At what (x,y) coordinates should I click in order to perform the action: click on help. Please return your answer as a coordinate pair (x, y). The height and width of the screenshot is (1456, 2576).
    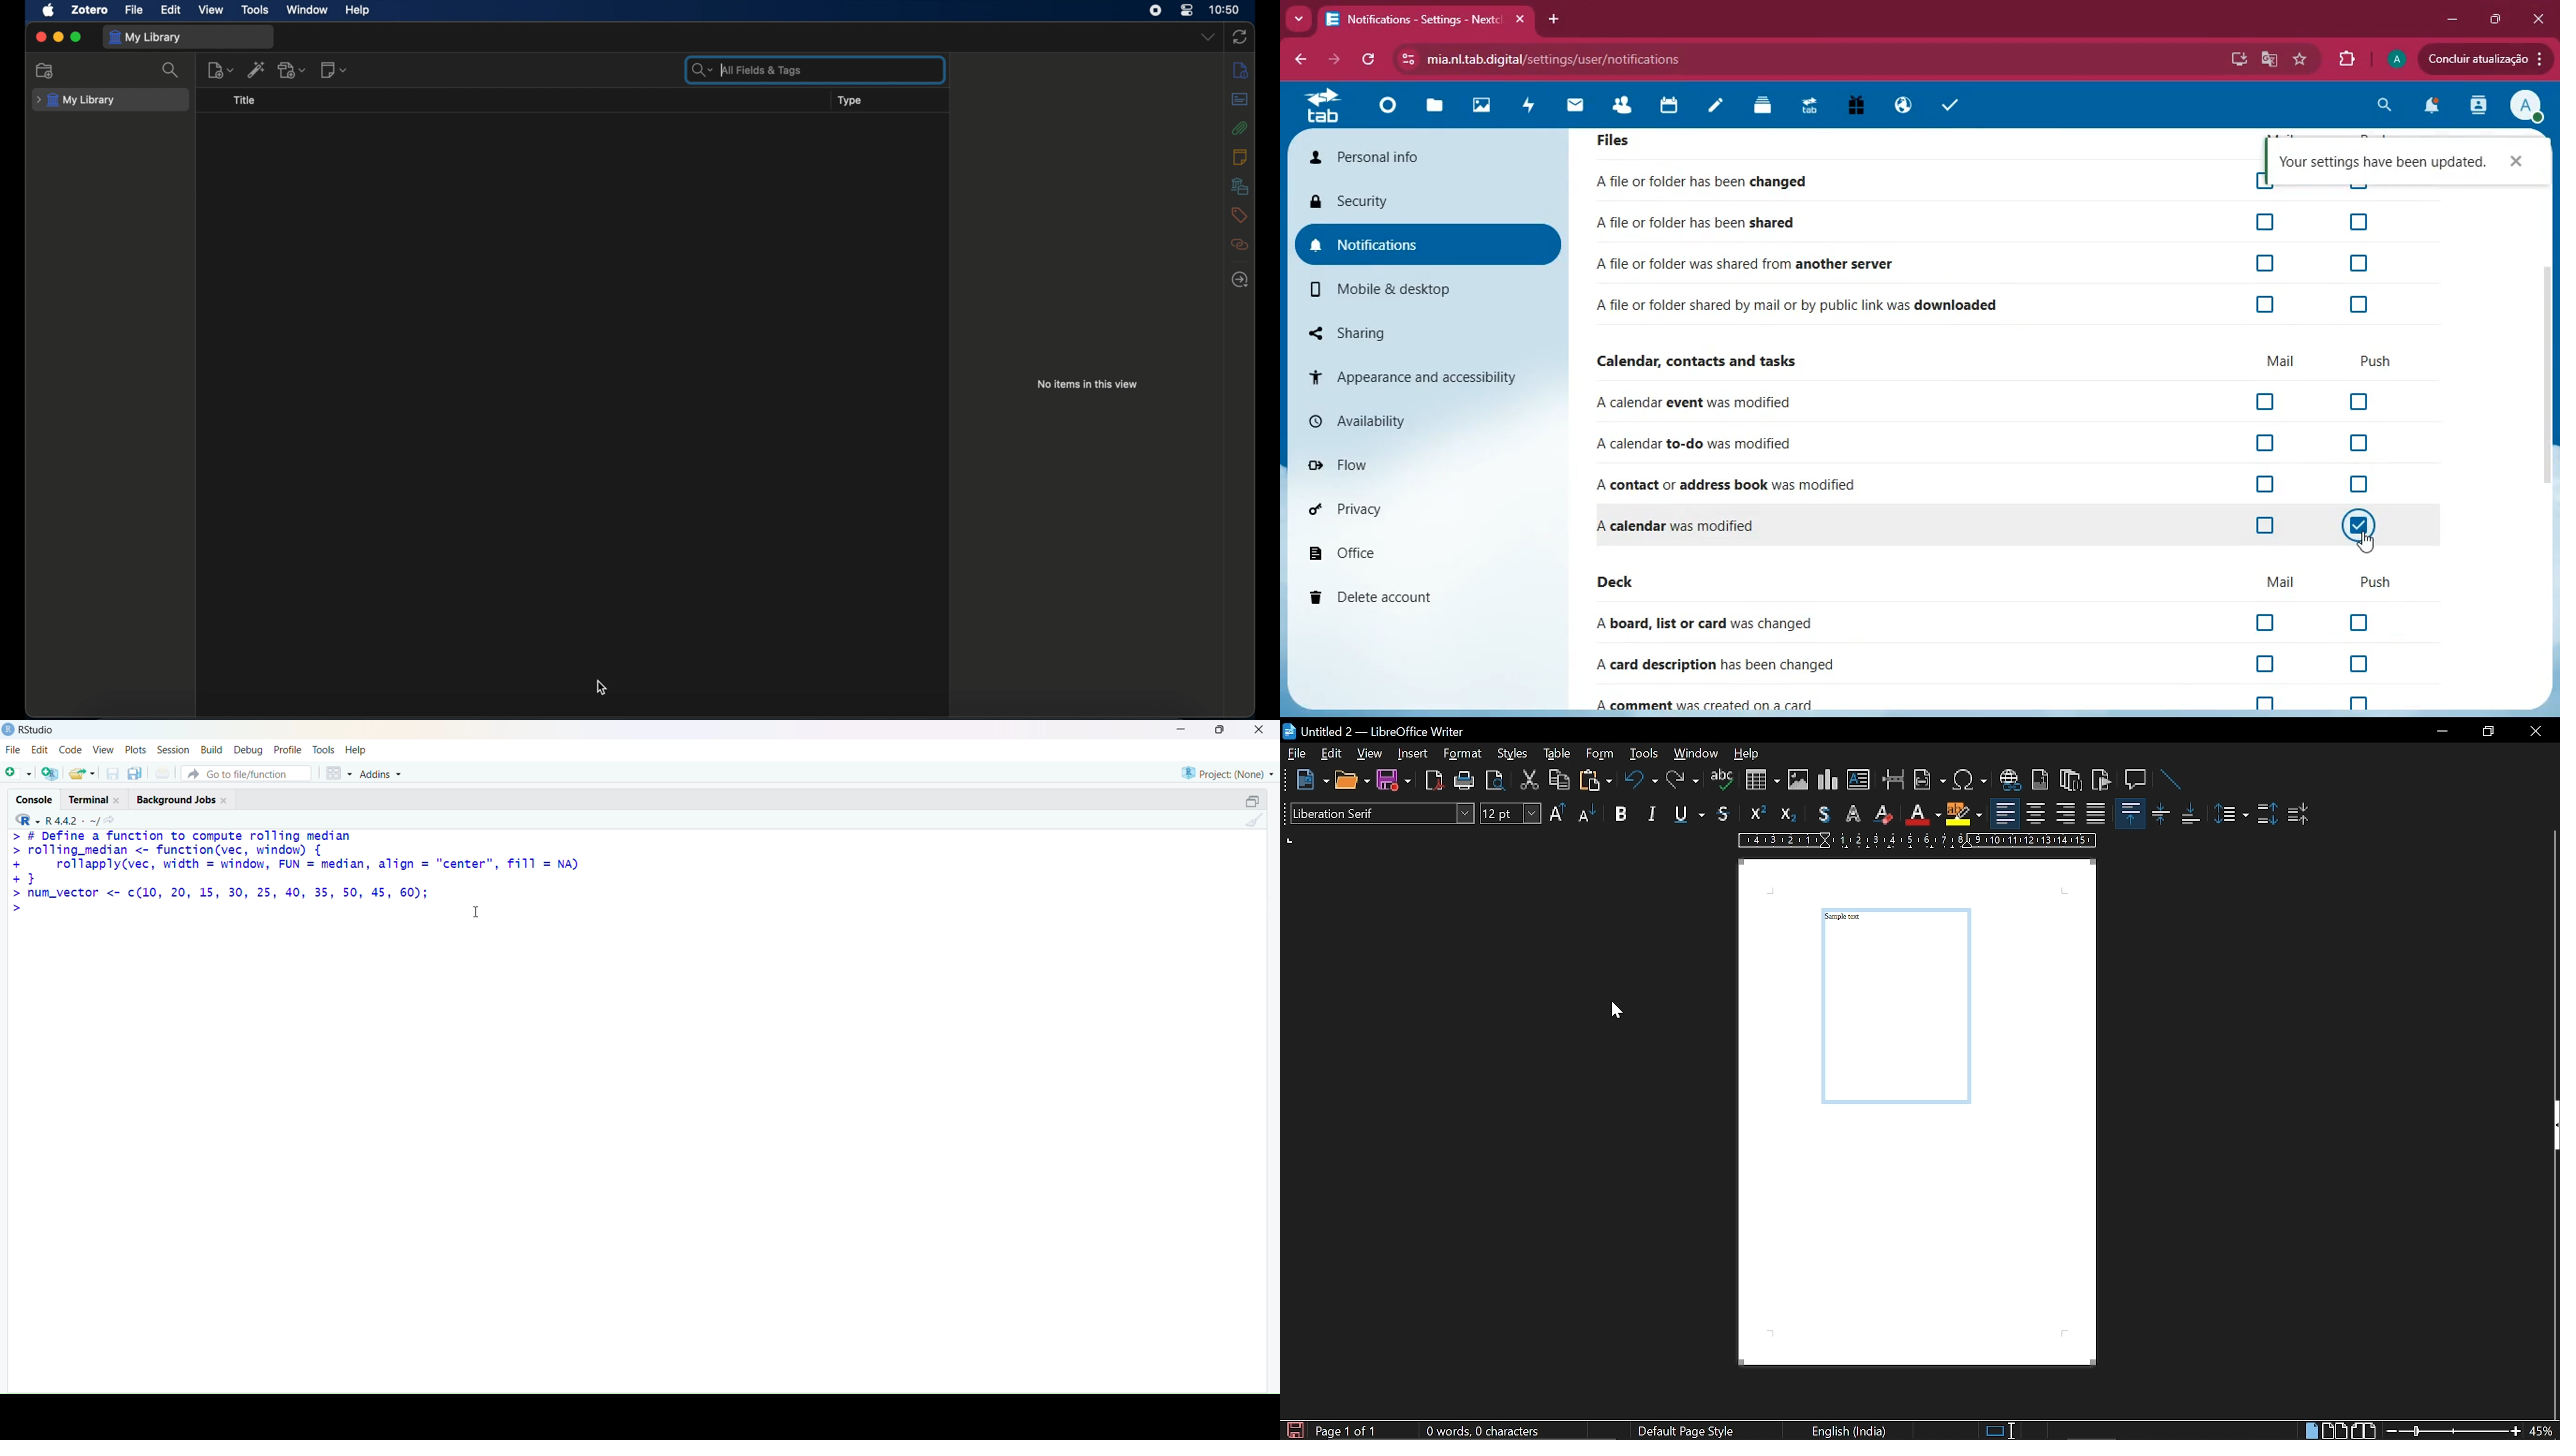
    Looking at the image, I should click on (357, 751).